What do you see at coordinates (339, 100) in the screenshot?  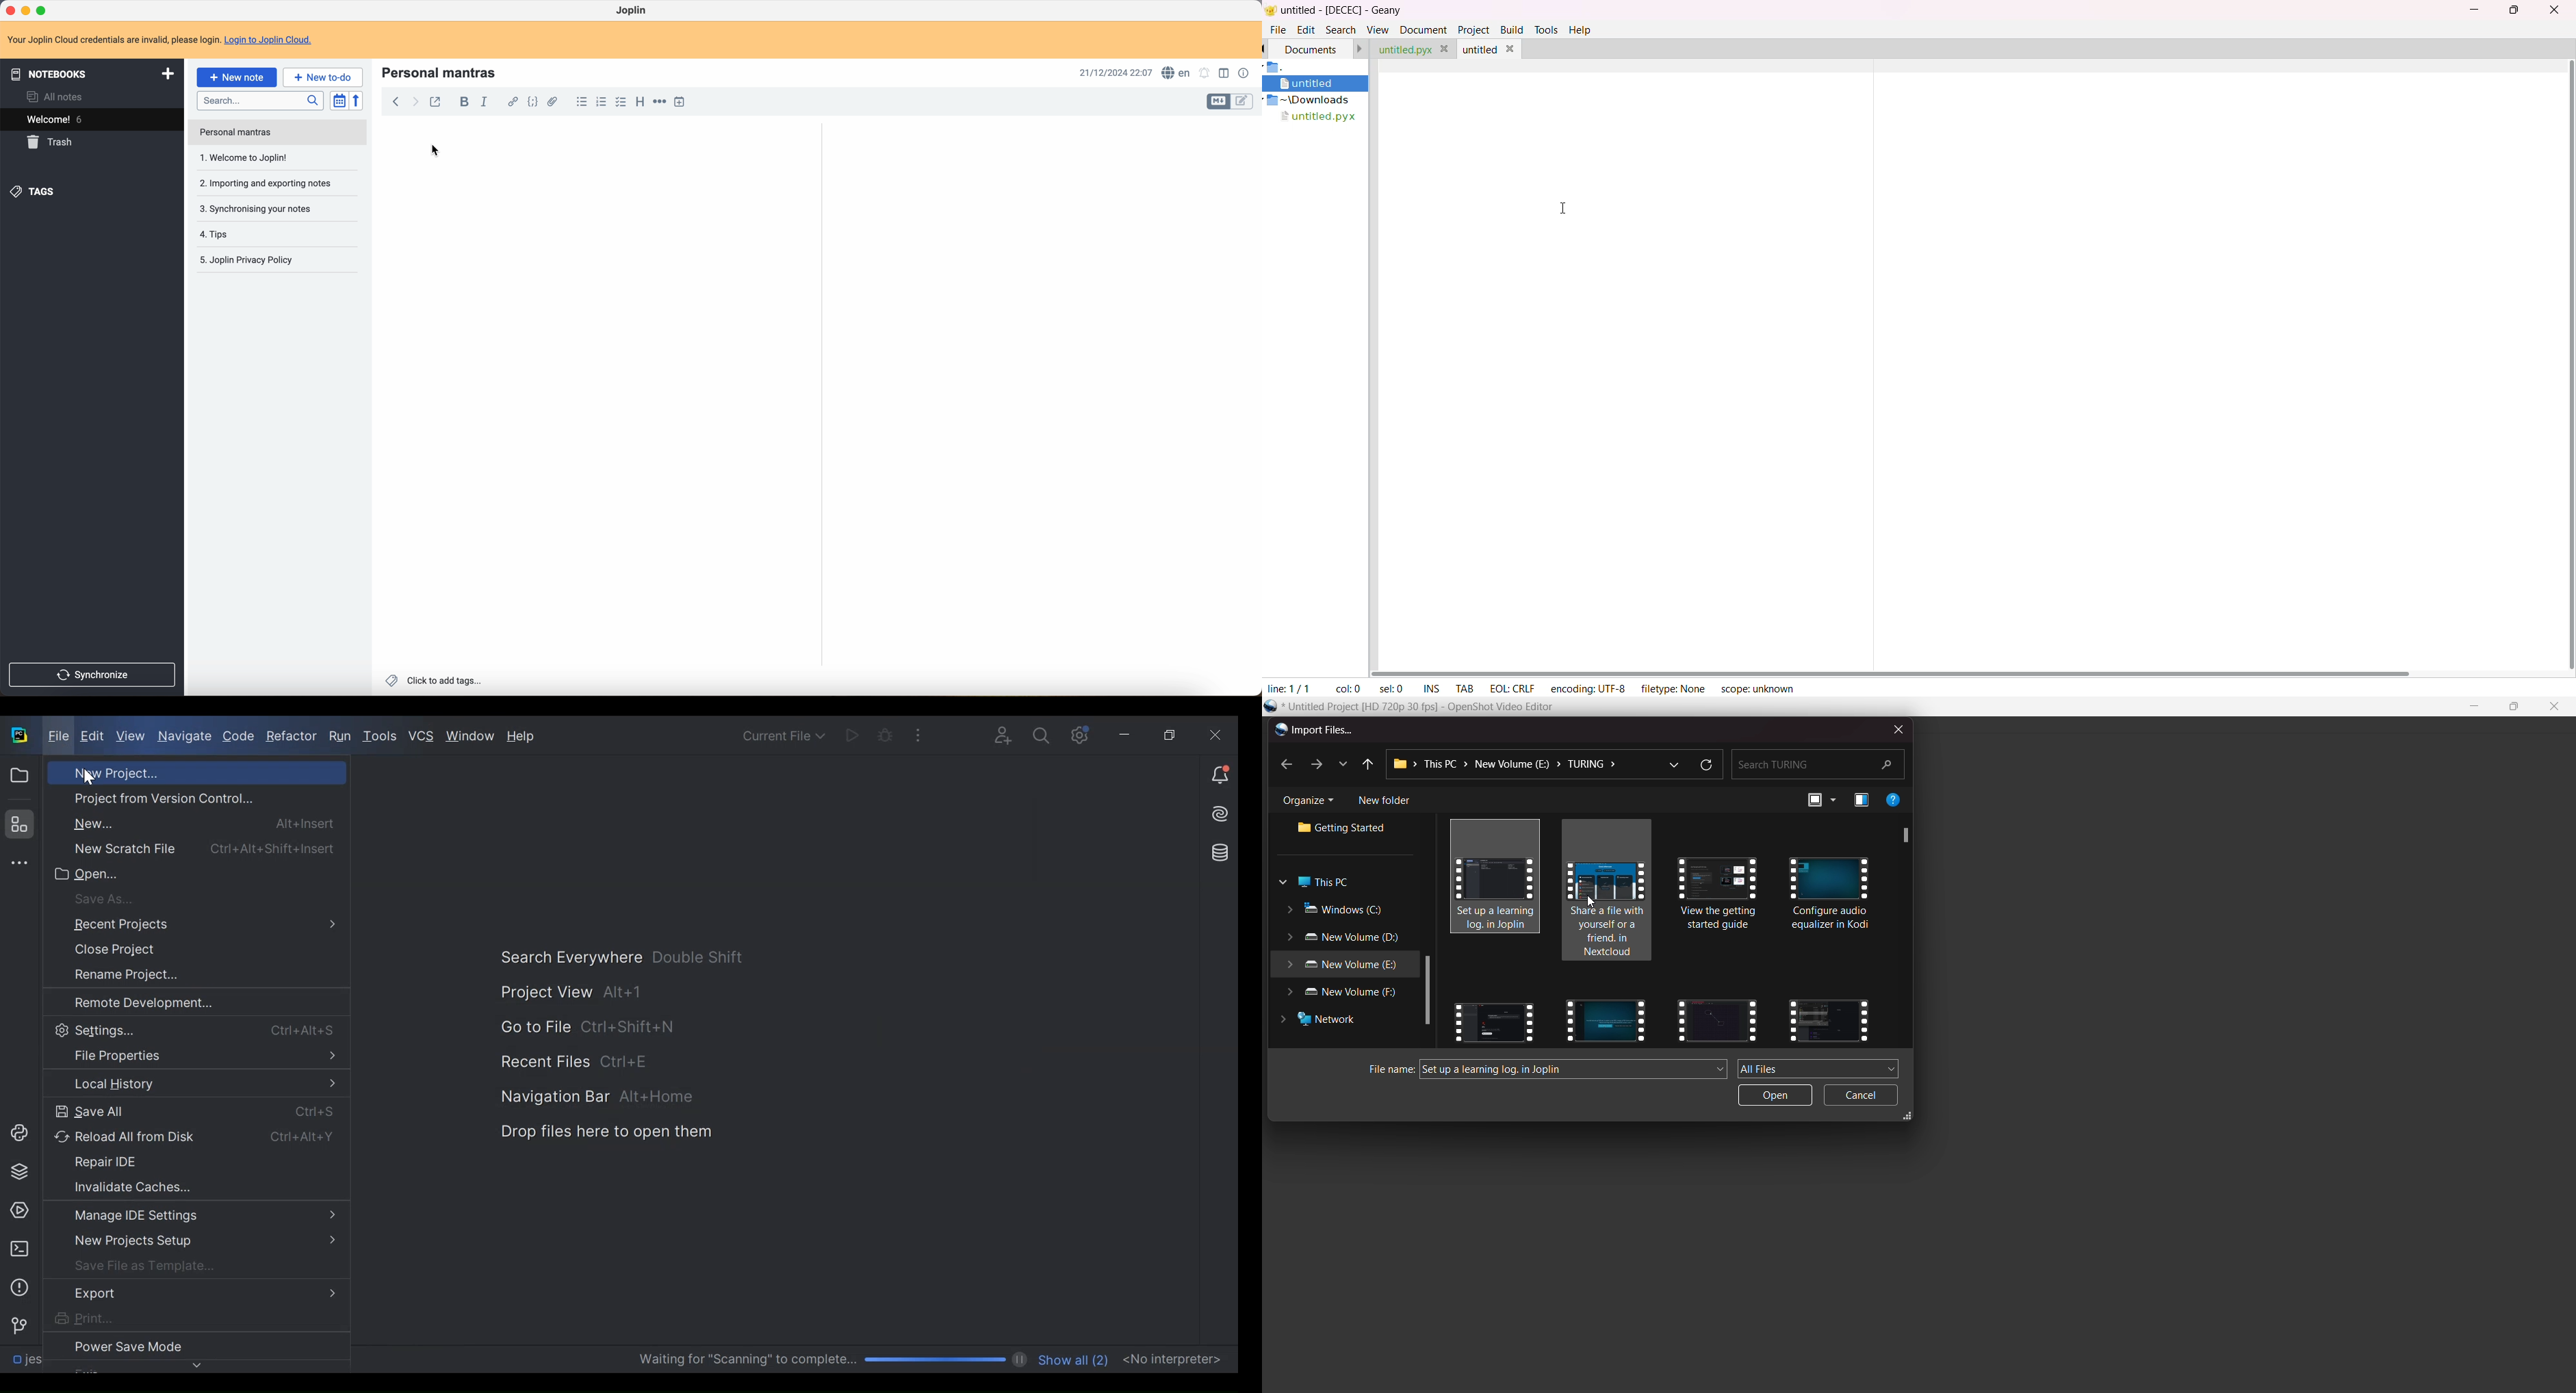 I see `toggle sort order field` at bounding box center [339, 100].